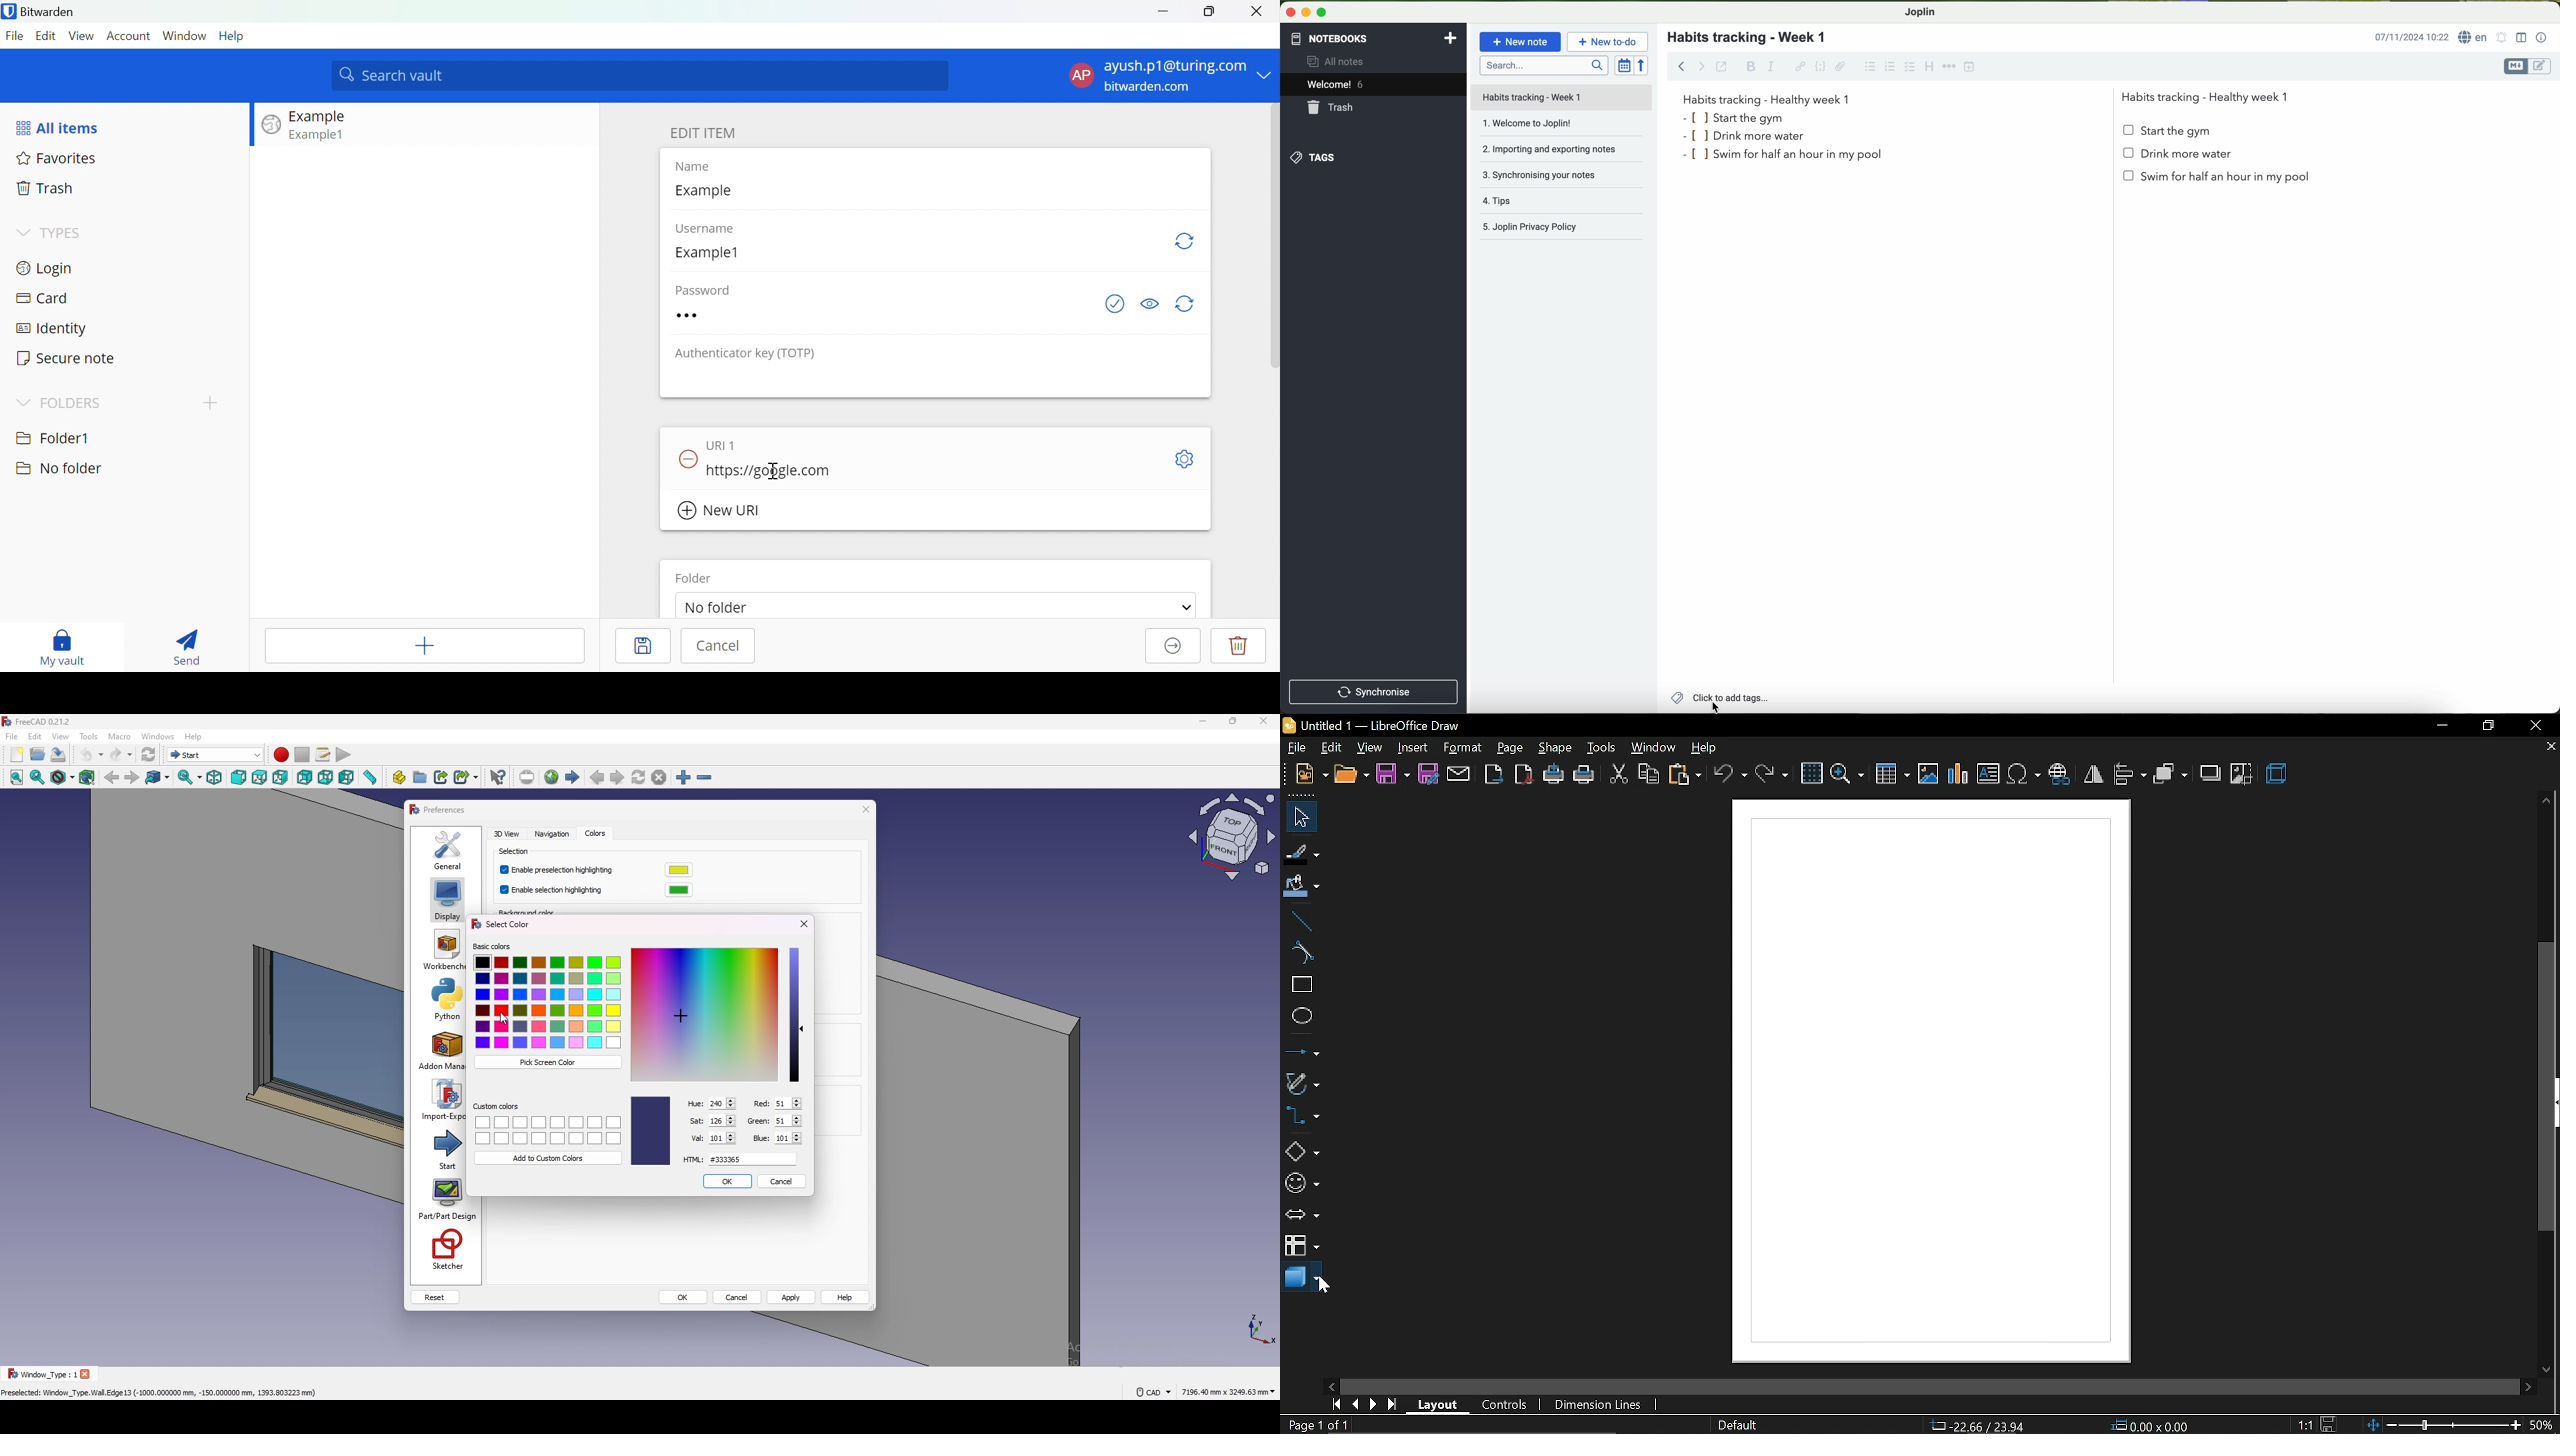  What do you see at coordinates (1847, 773) in the screenshot?
I see `zoom` at bounding box center [1847, 773].